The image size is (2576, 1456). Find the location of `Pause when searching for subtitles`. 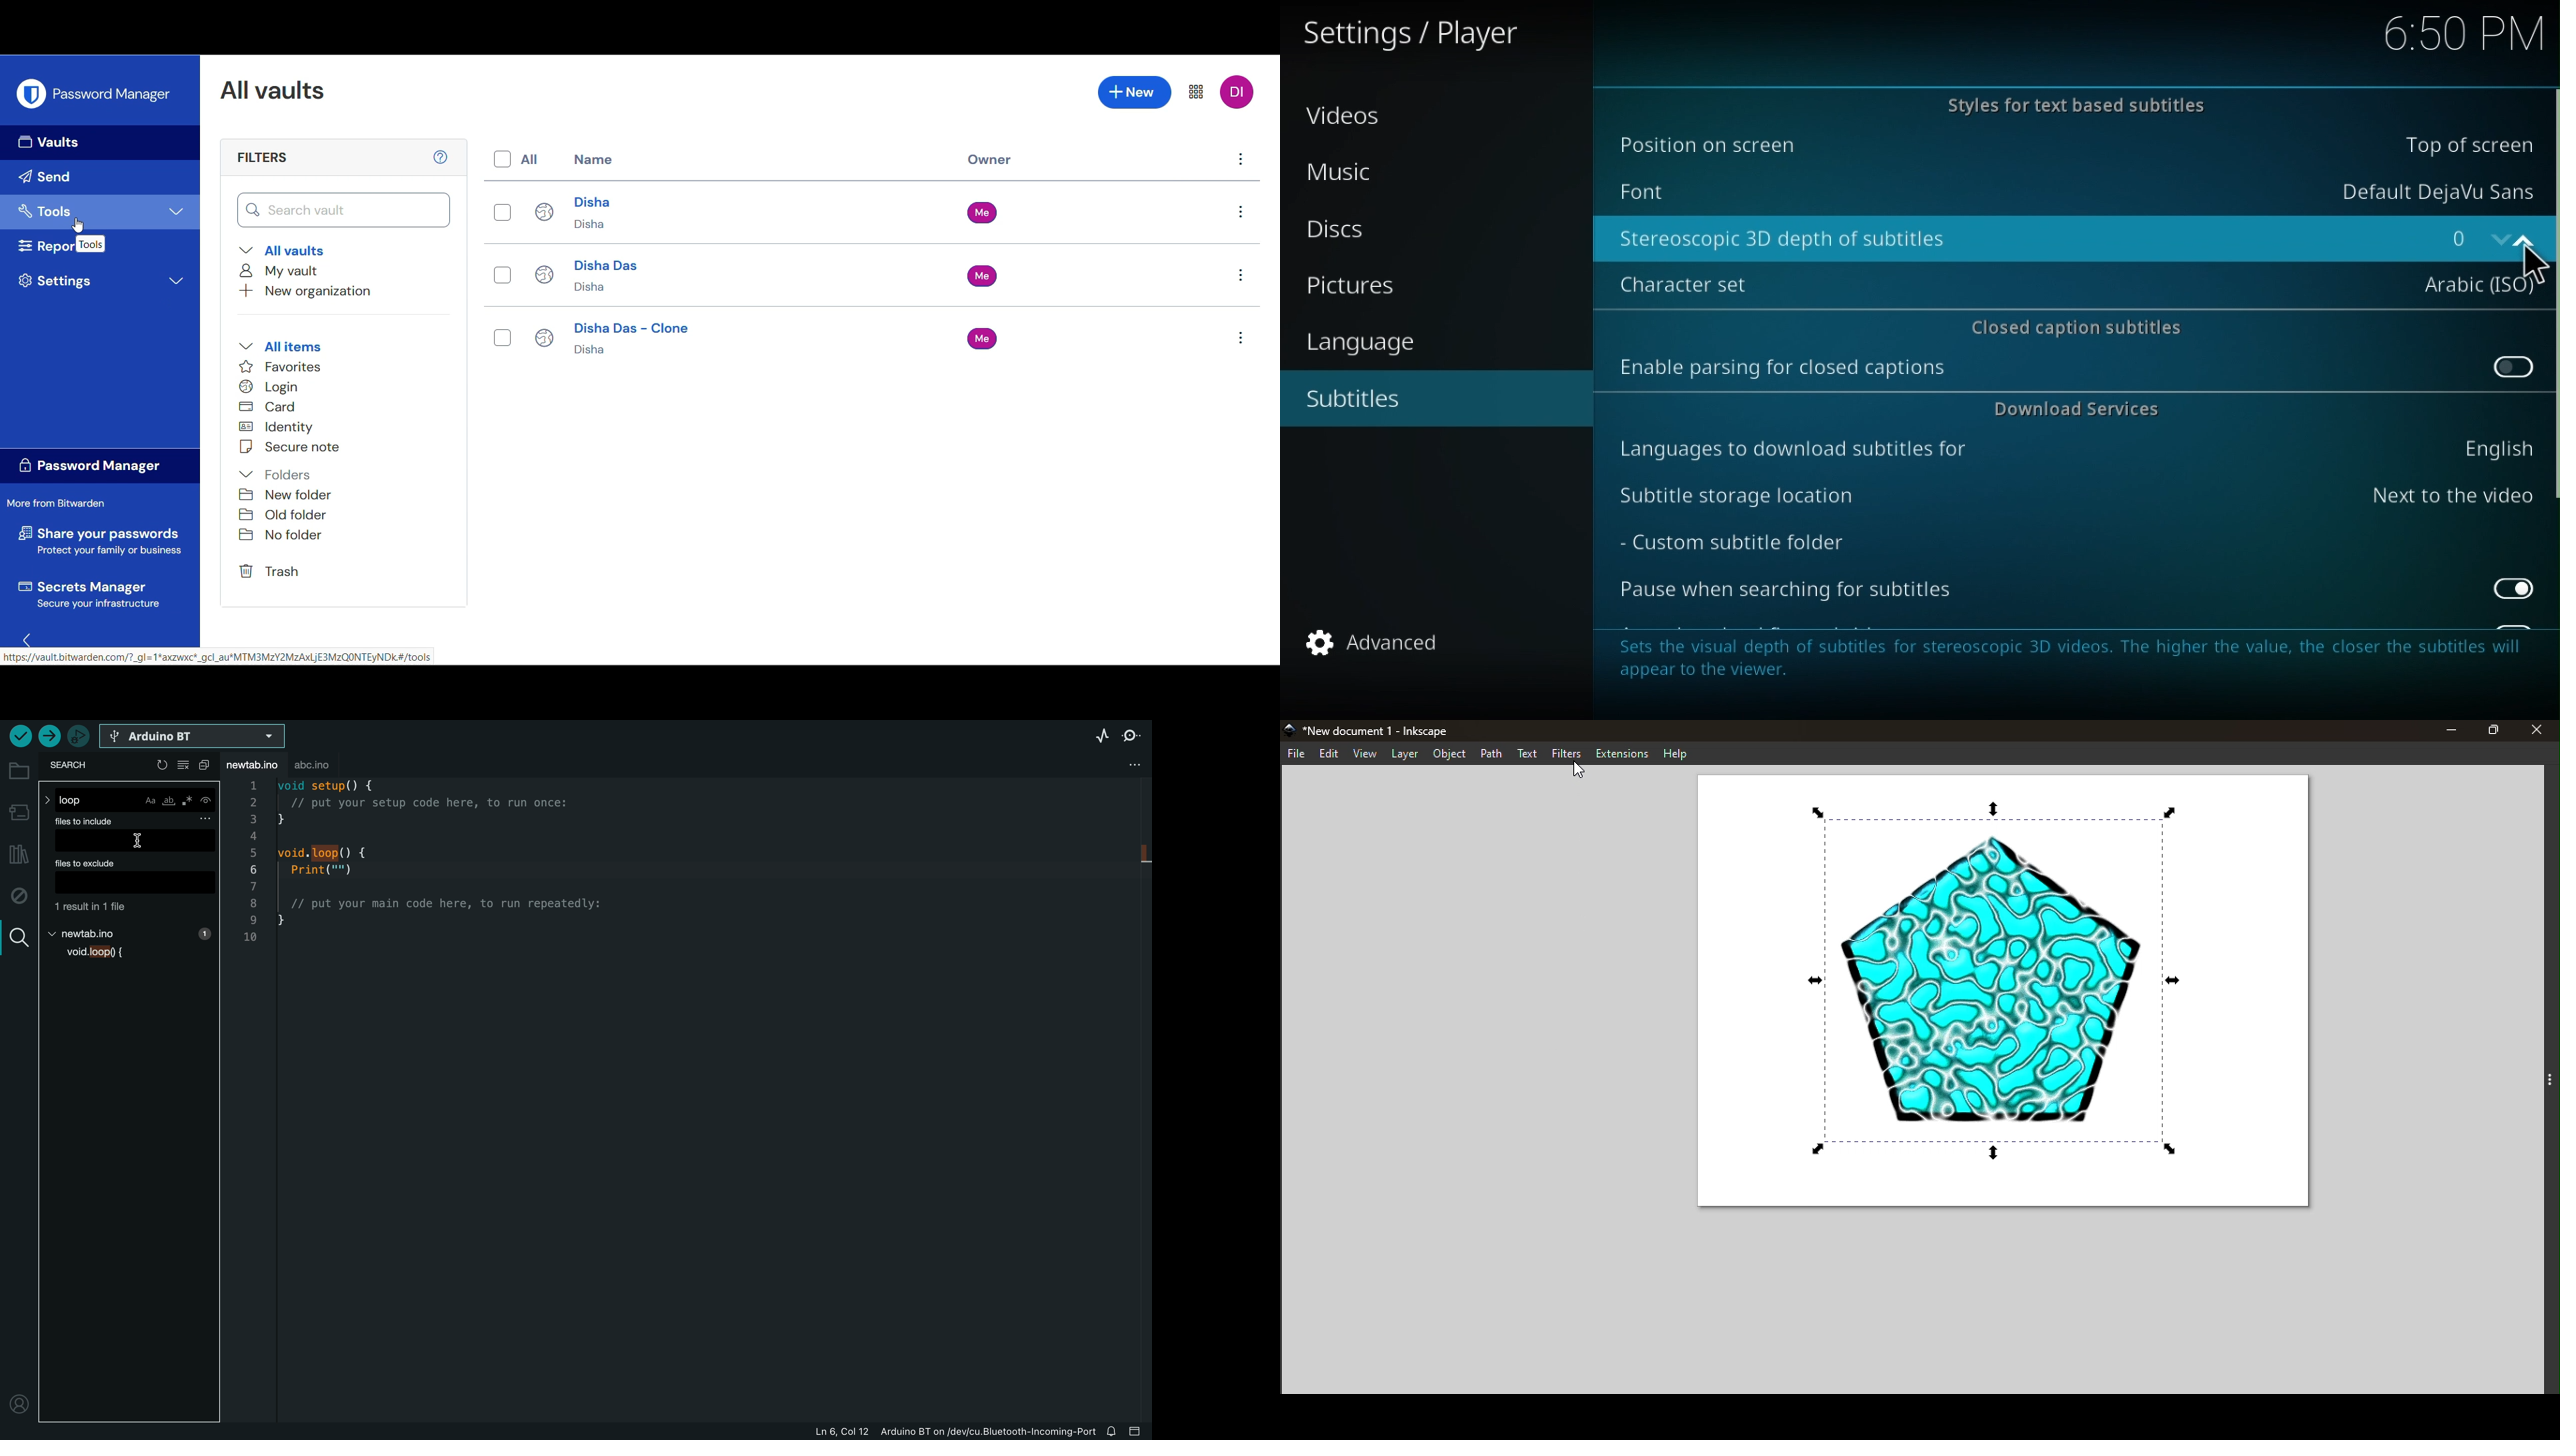

Pause when searching for subtitles is located at coordinates (2079, 594).